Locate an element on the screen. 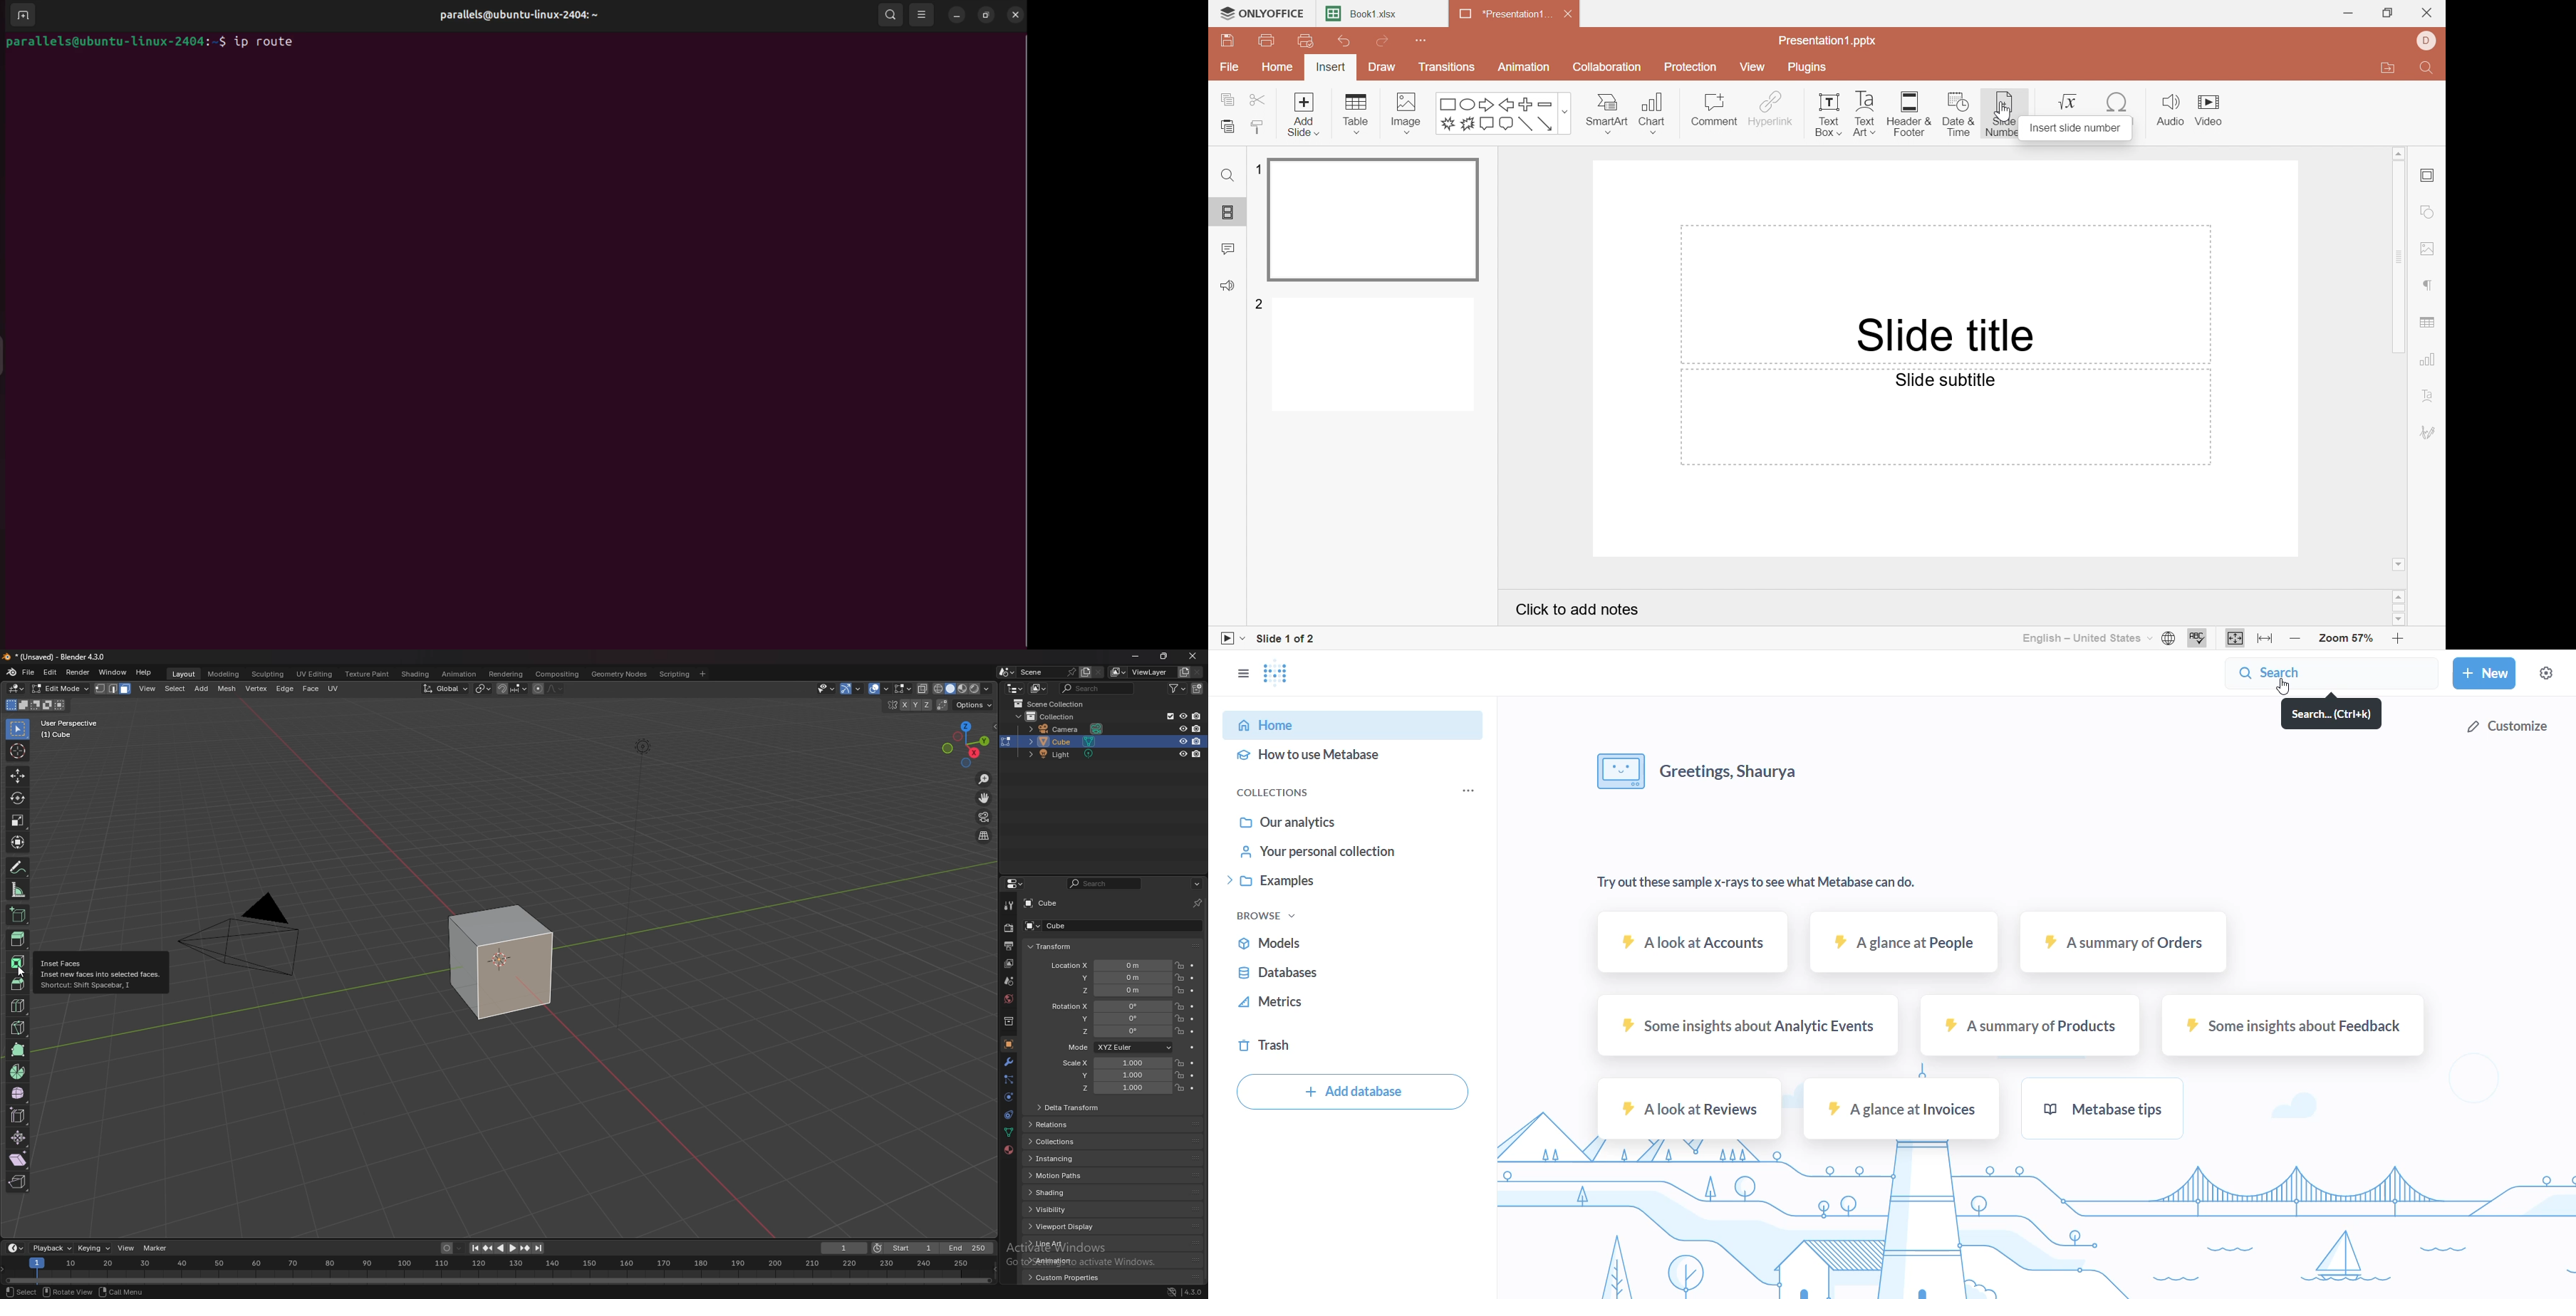 The image size is (2576, 1316). jump to keyframe is located at coordinates (526, 1248).